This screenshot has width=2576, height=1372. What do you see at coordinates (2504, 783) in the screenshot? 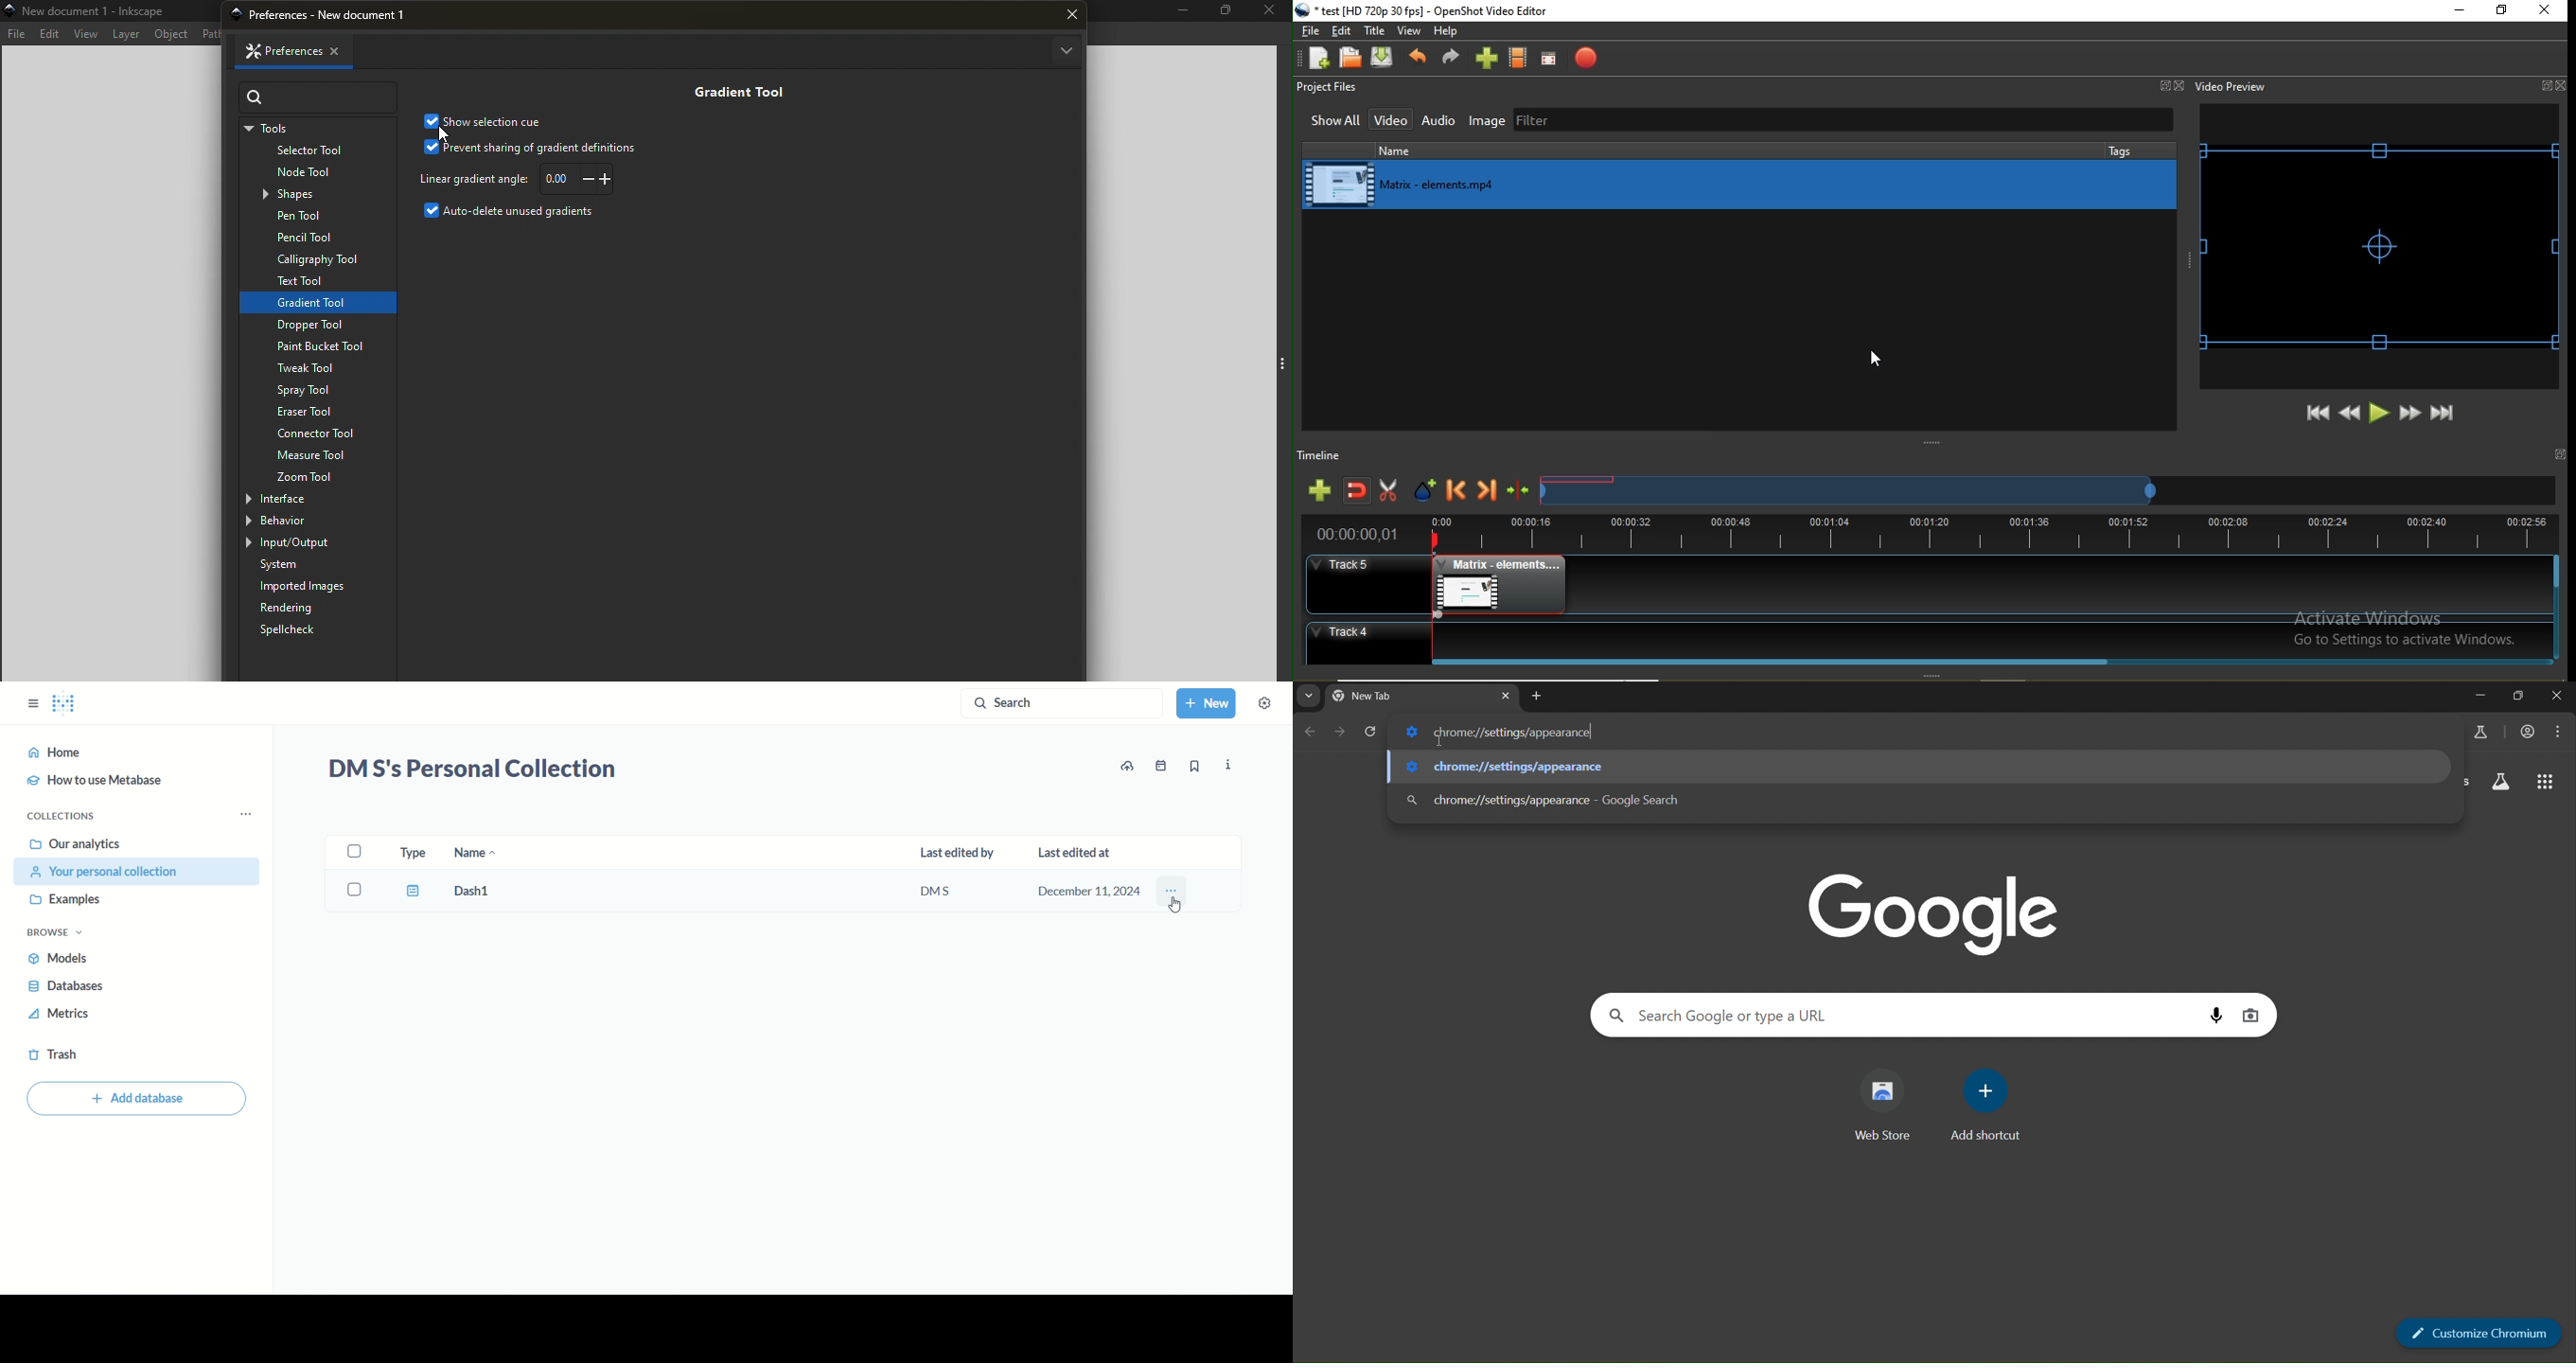
I see `search labs` at bounding box center [2504, 783].